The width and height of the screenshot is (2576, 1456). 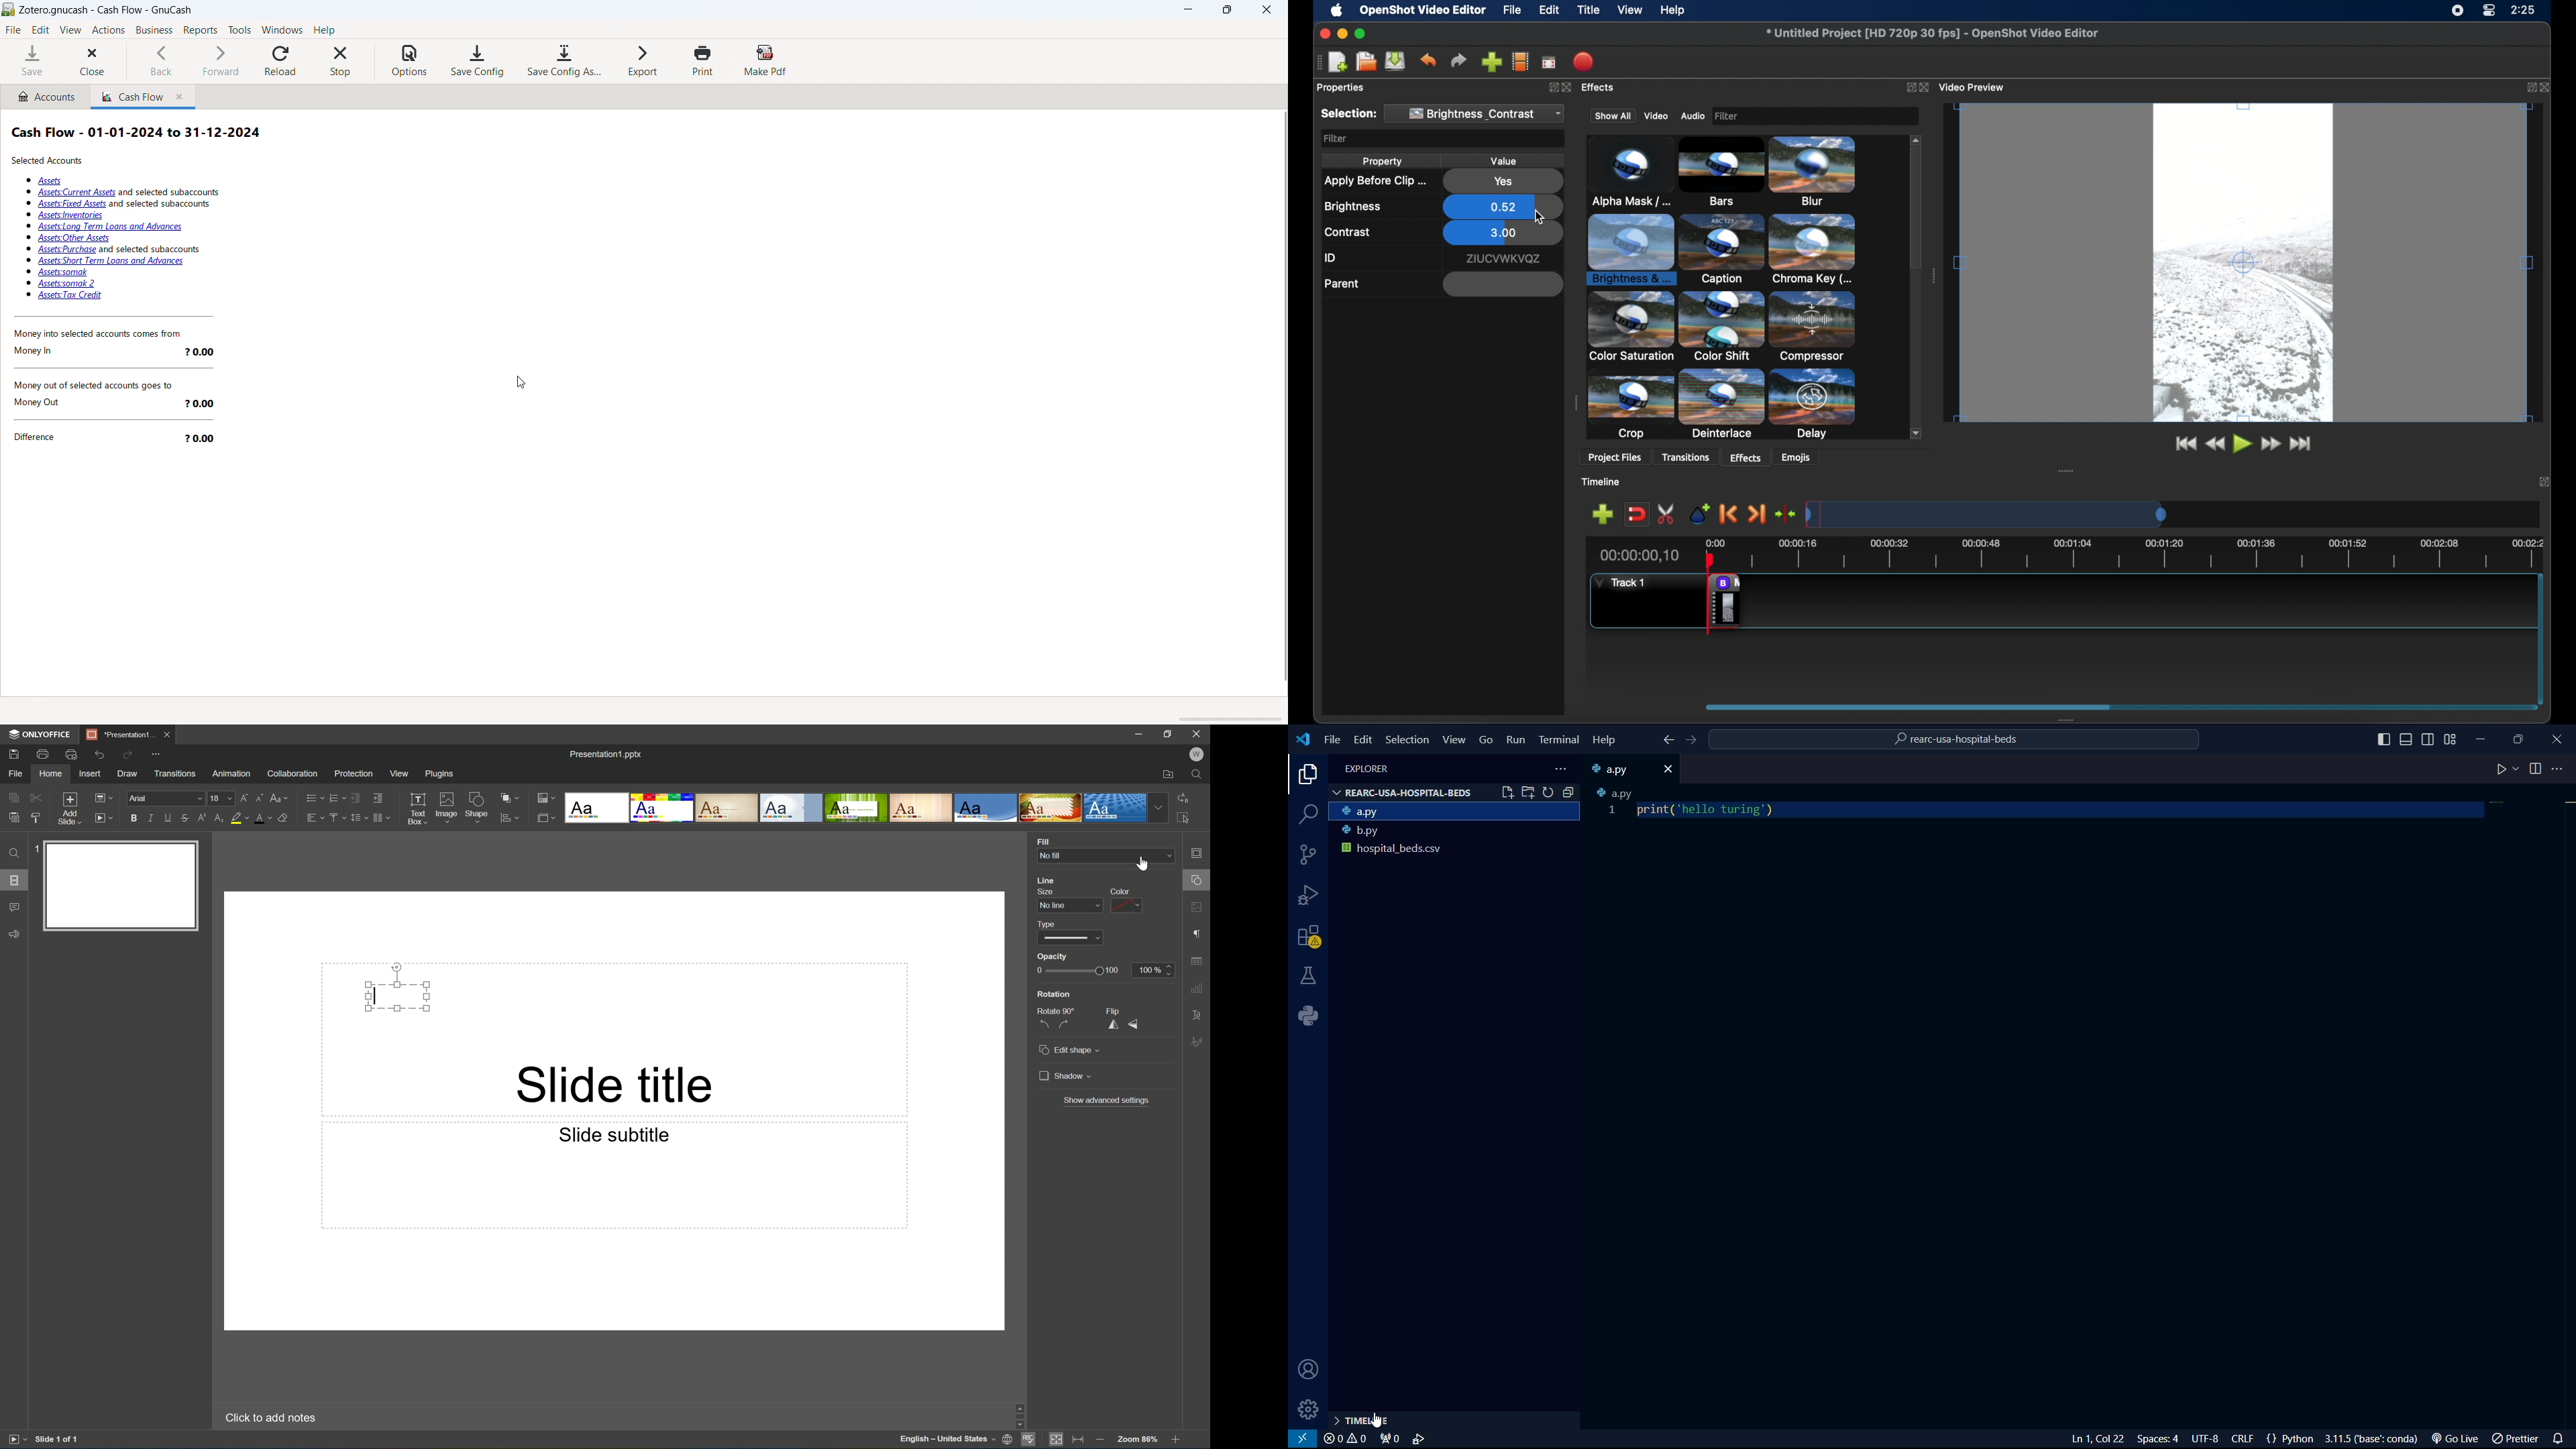 I want to click on Increase indent, so click(x=377, y=797).